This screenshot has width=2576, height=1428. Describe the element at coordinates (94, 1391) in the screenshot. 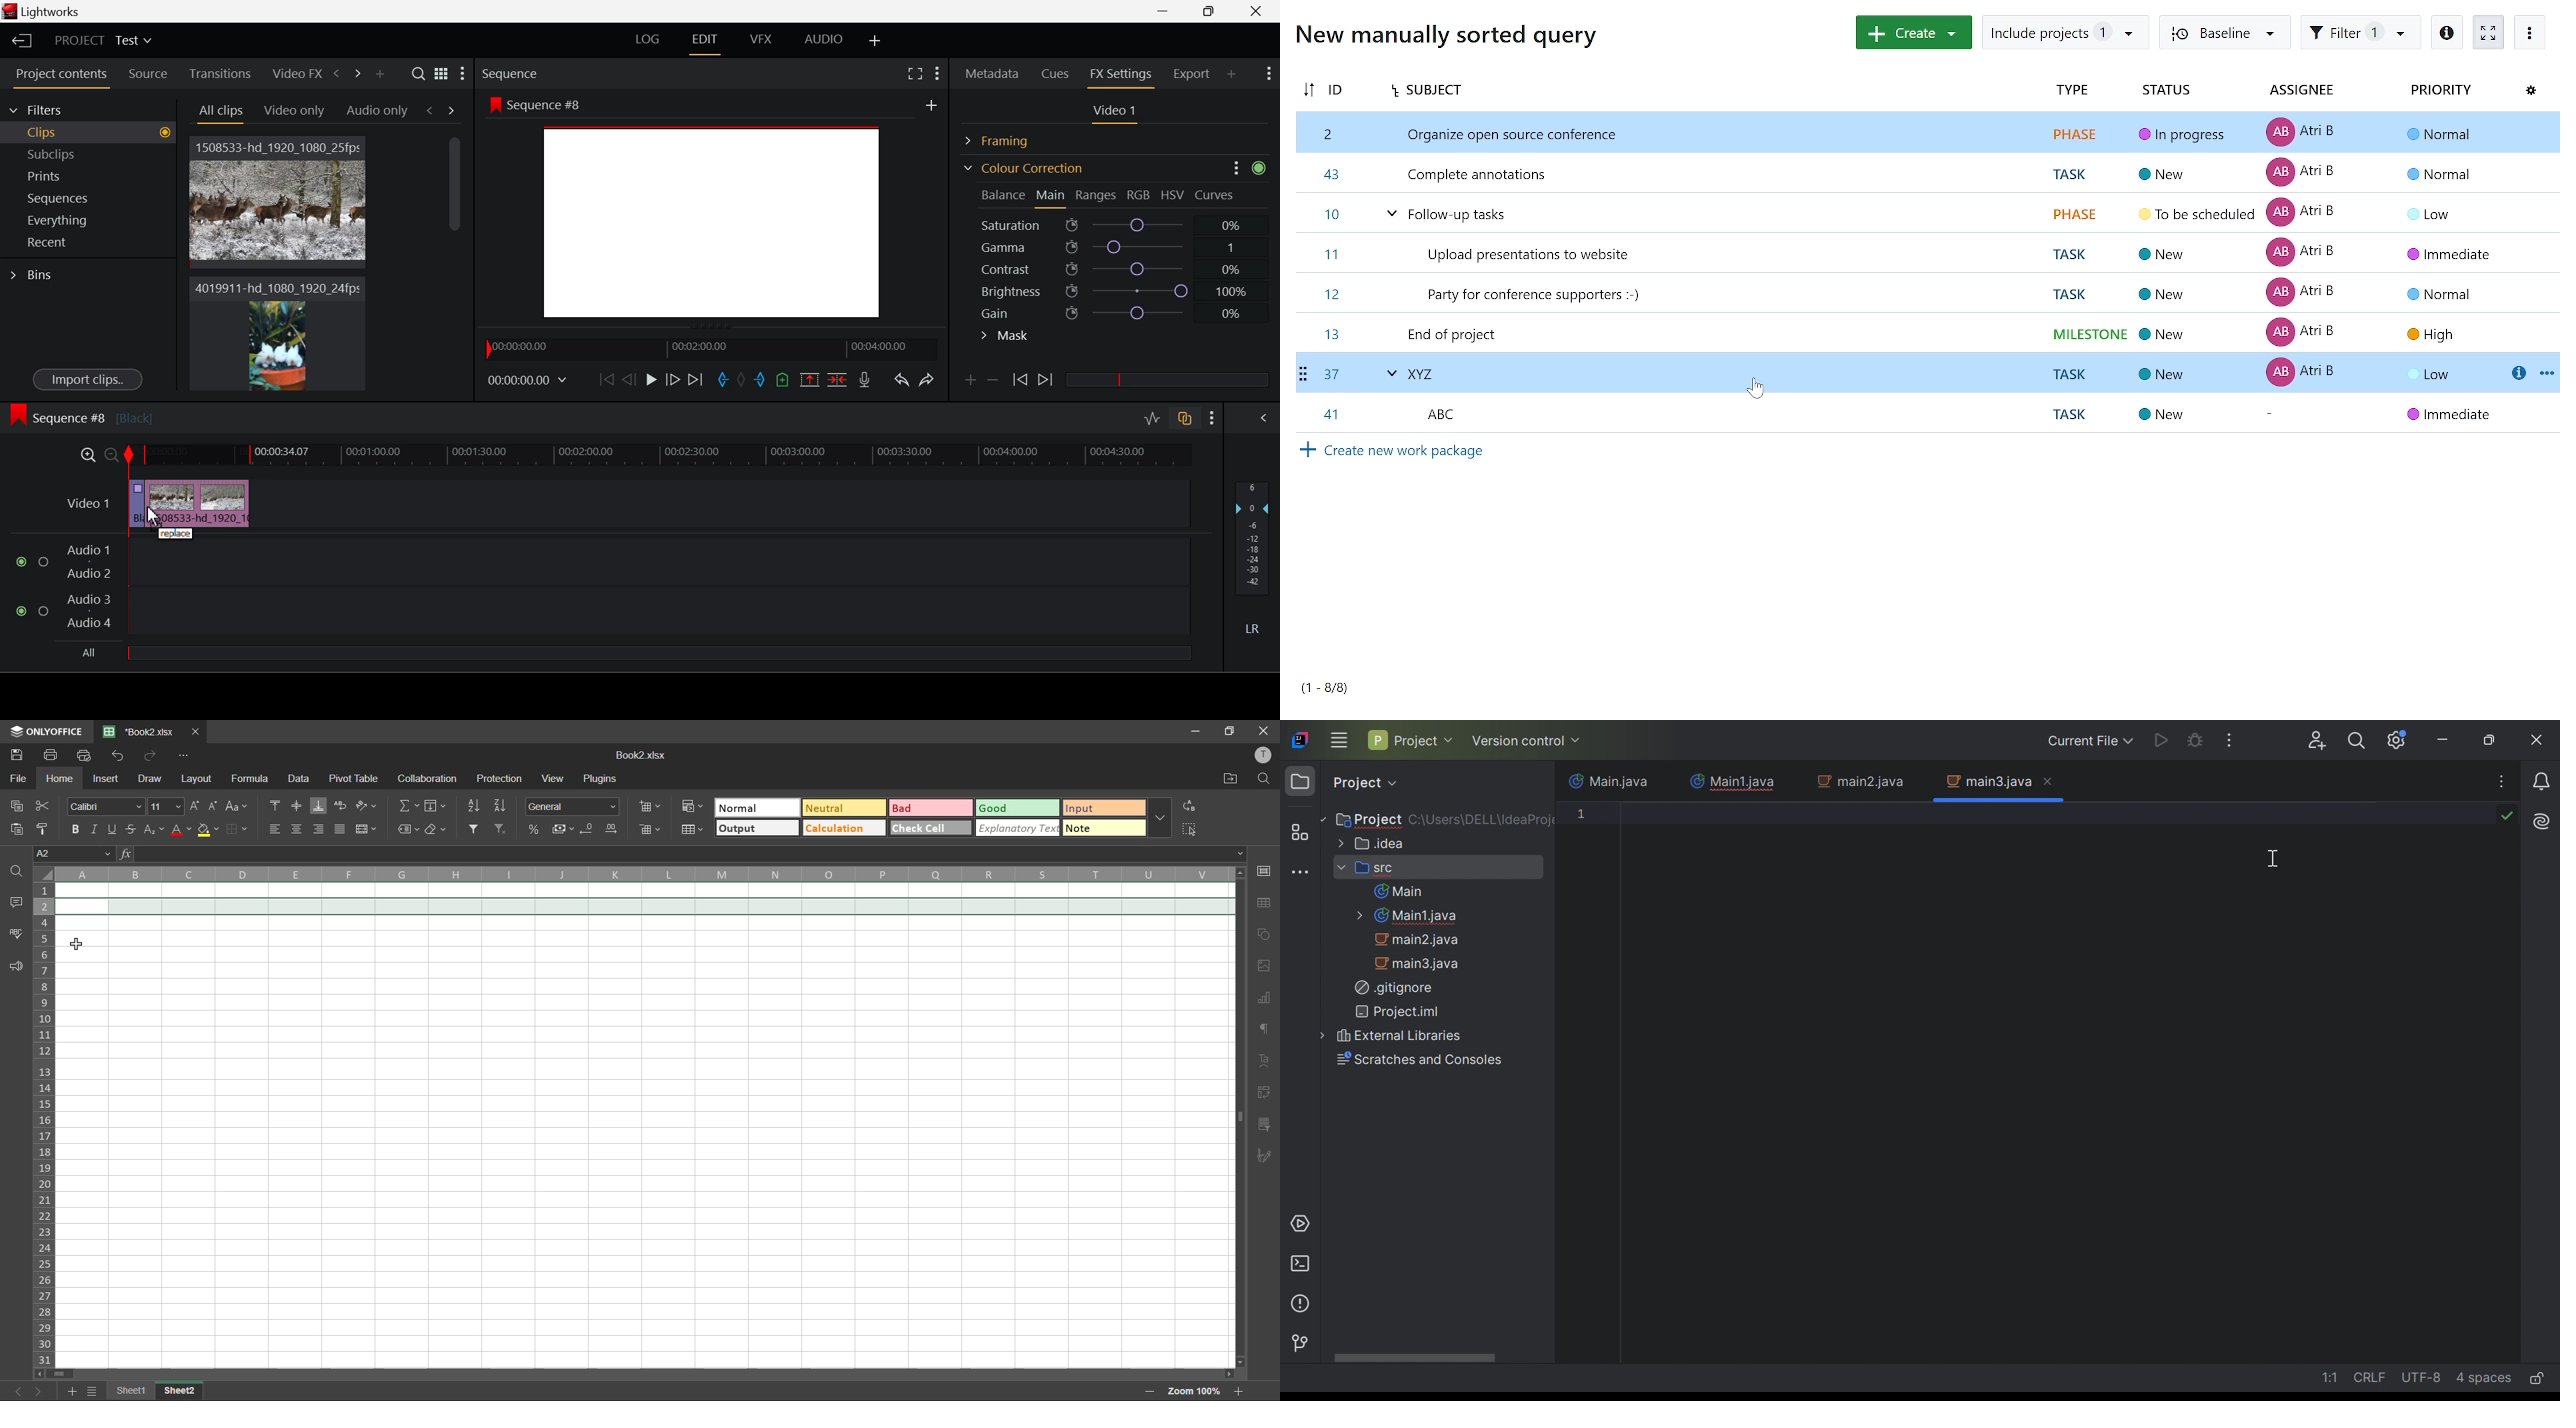

I see `sheet list` at that location.